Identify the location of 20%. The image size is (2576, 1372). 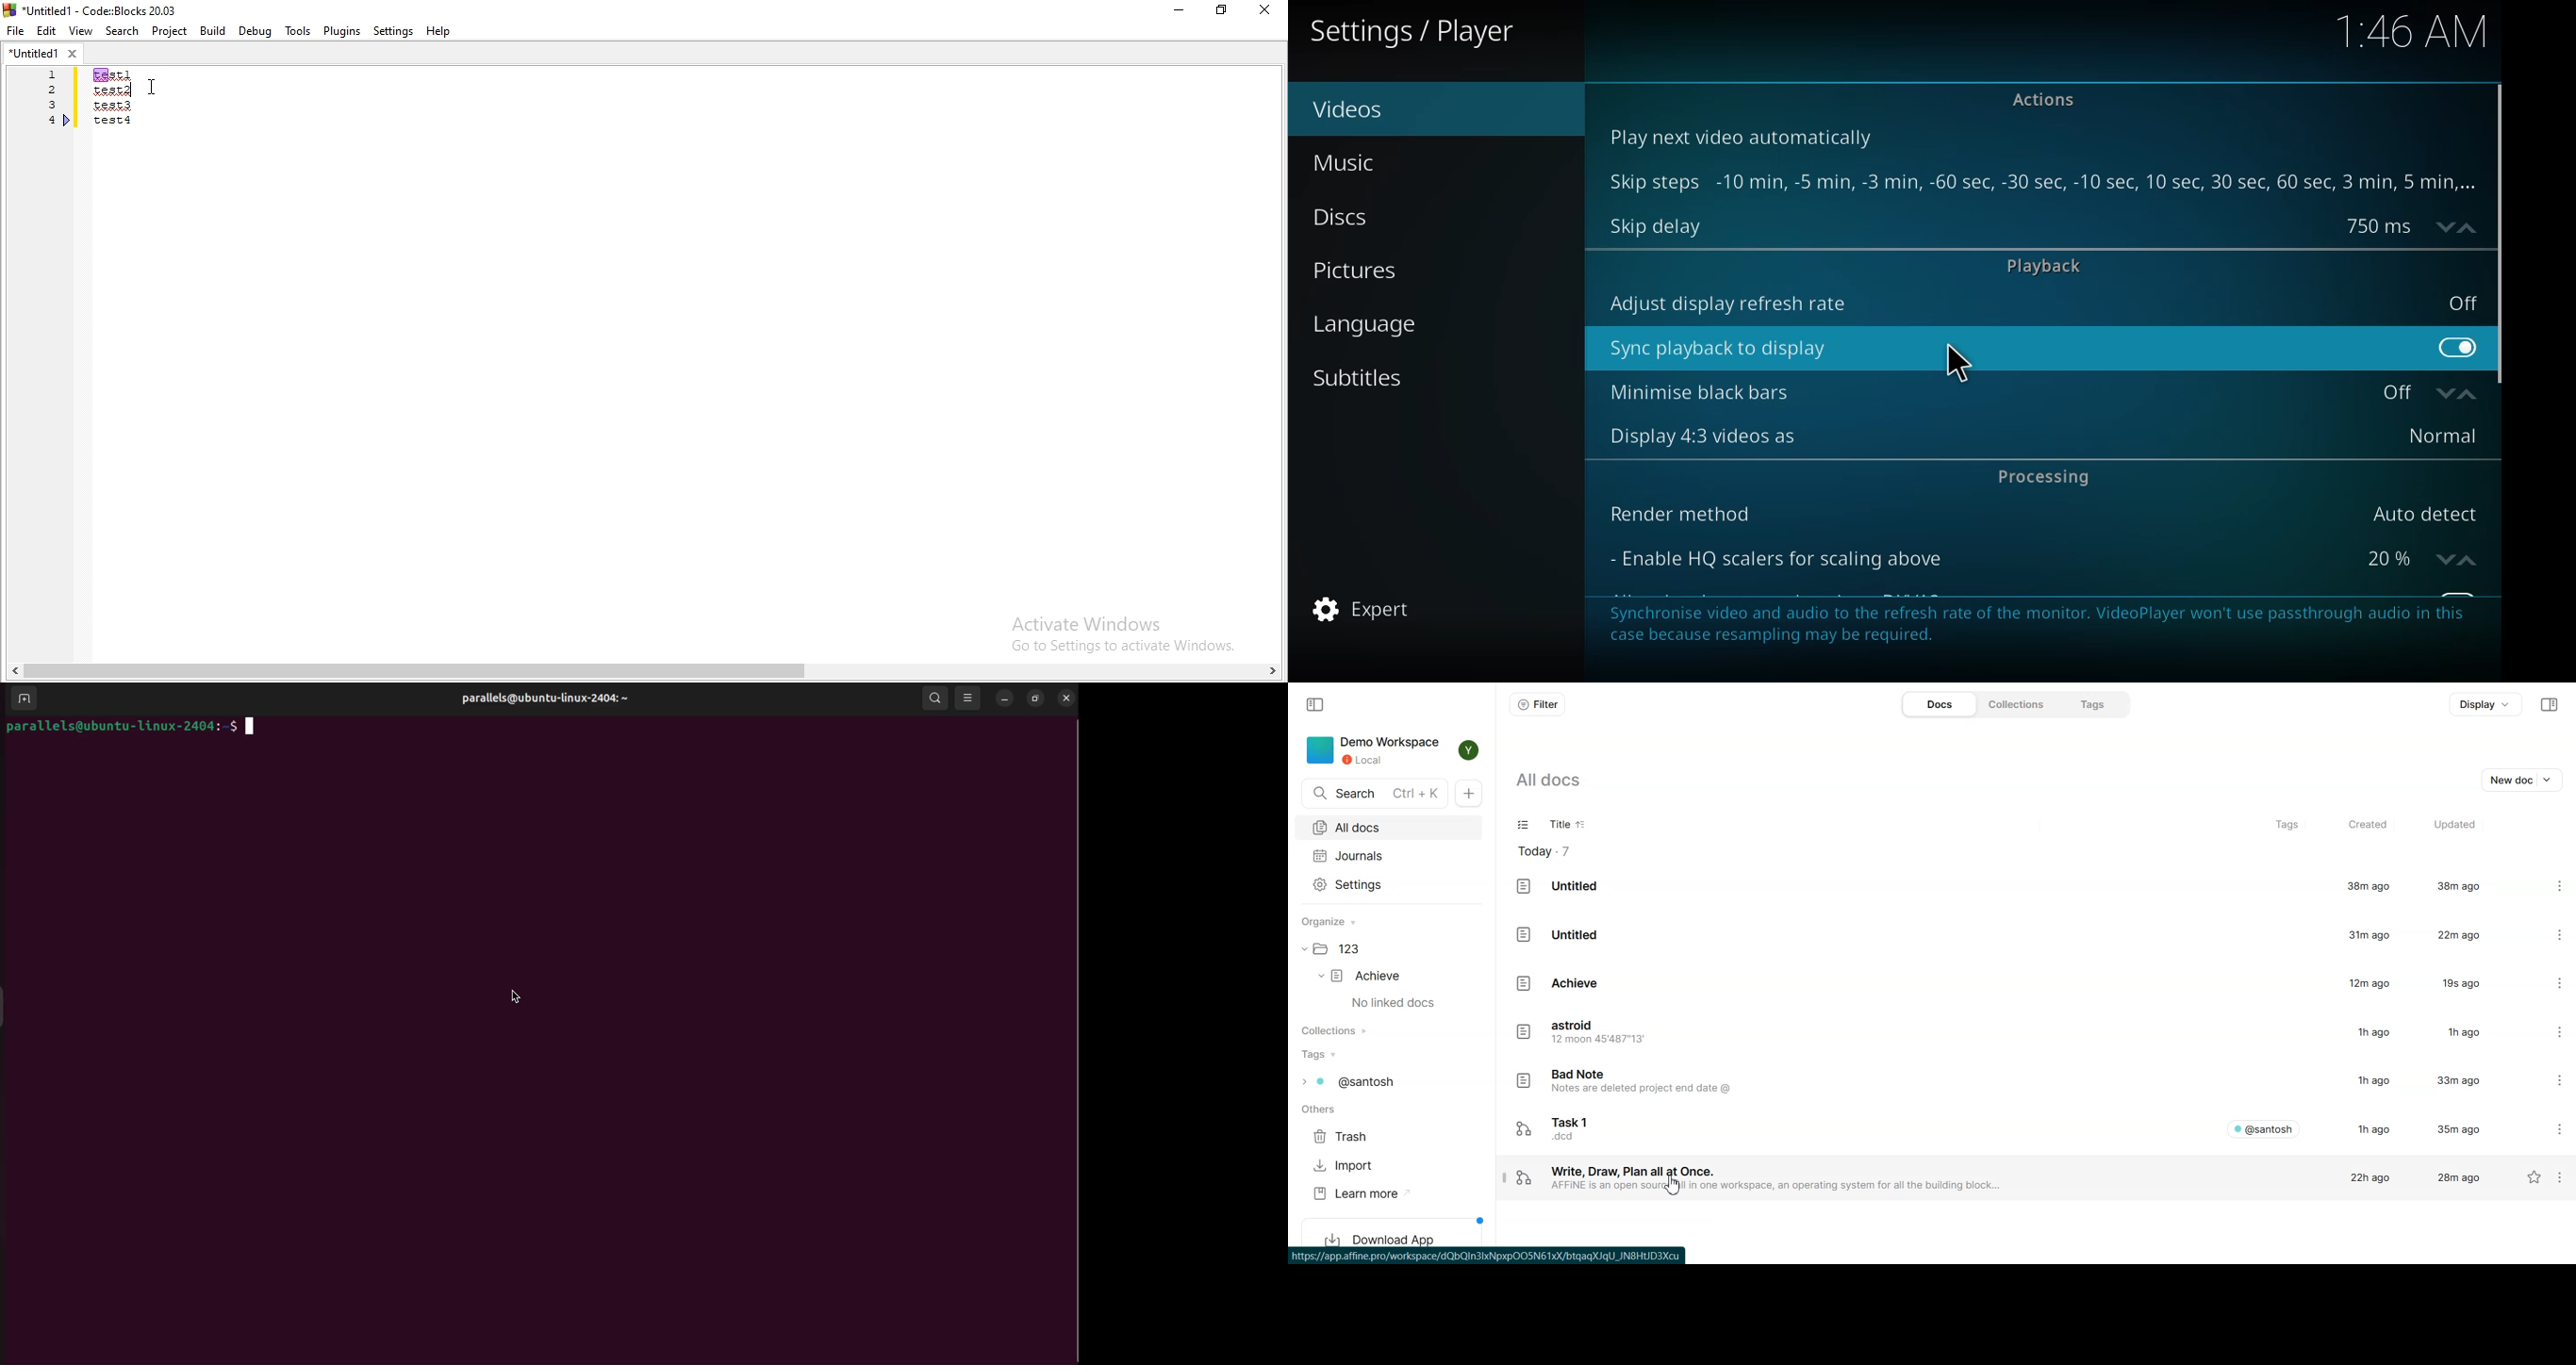
(2420, 558).